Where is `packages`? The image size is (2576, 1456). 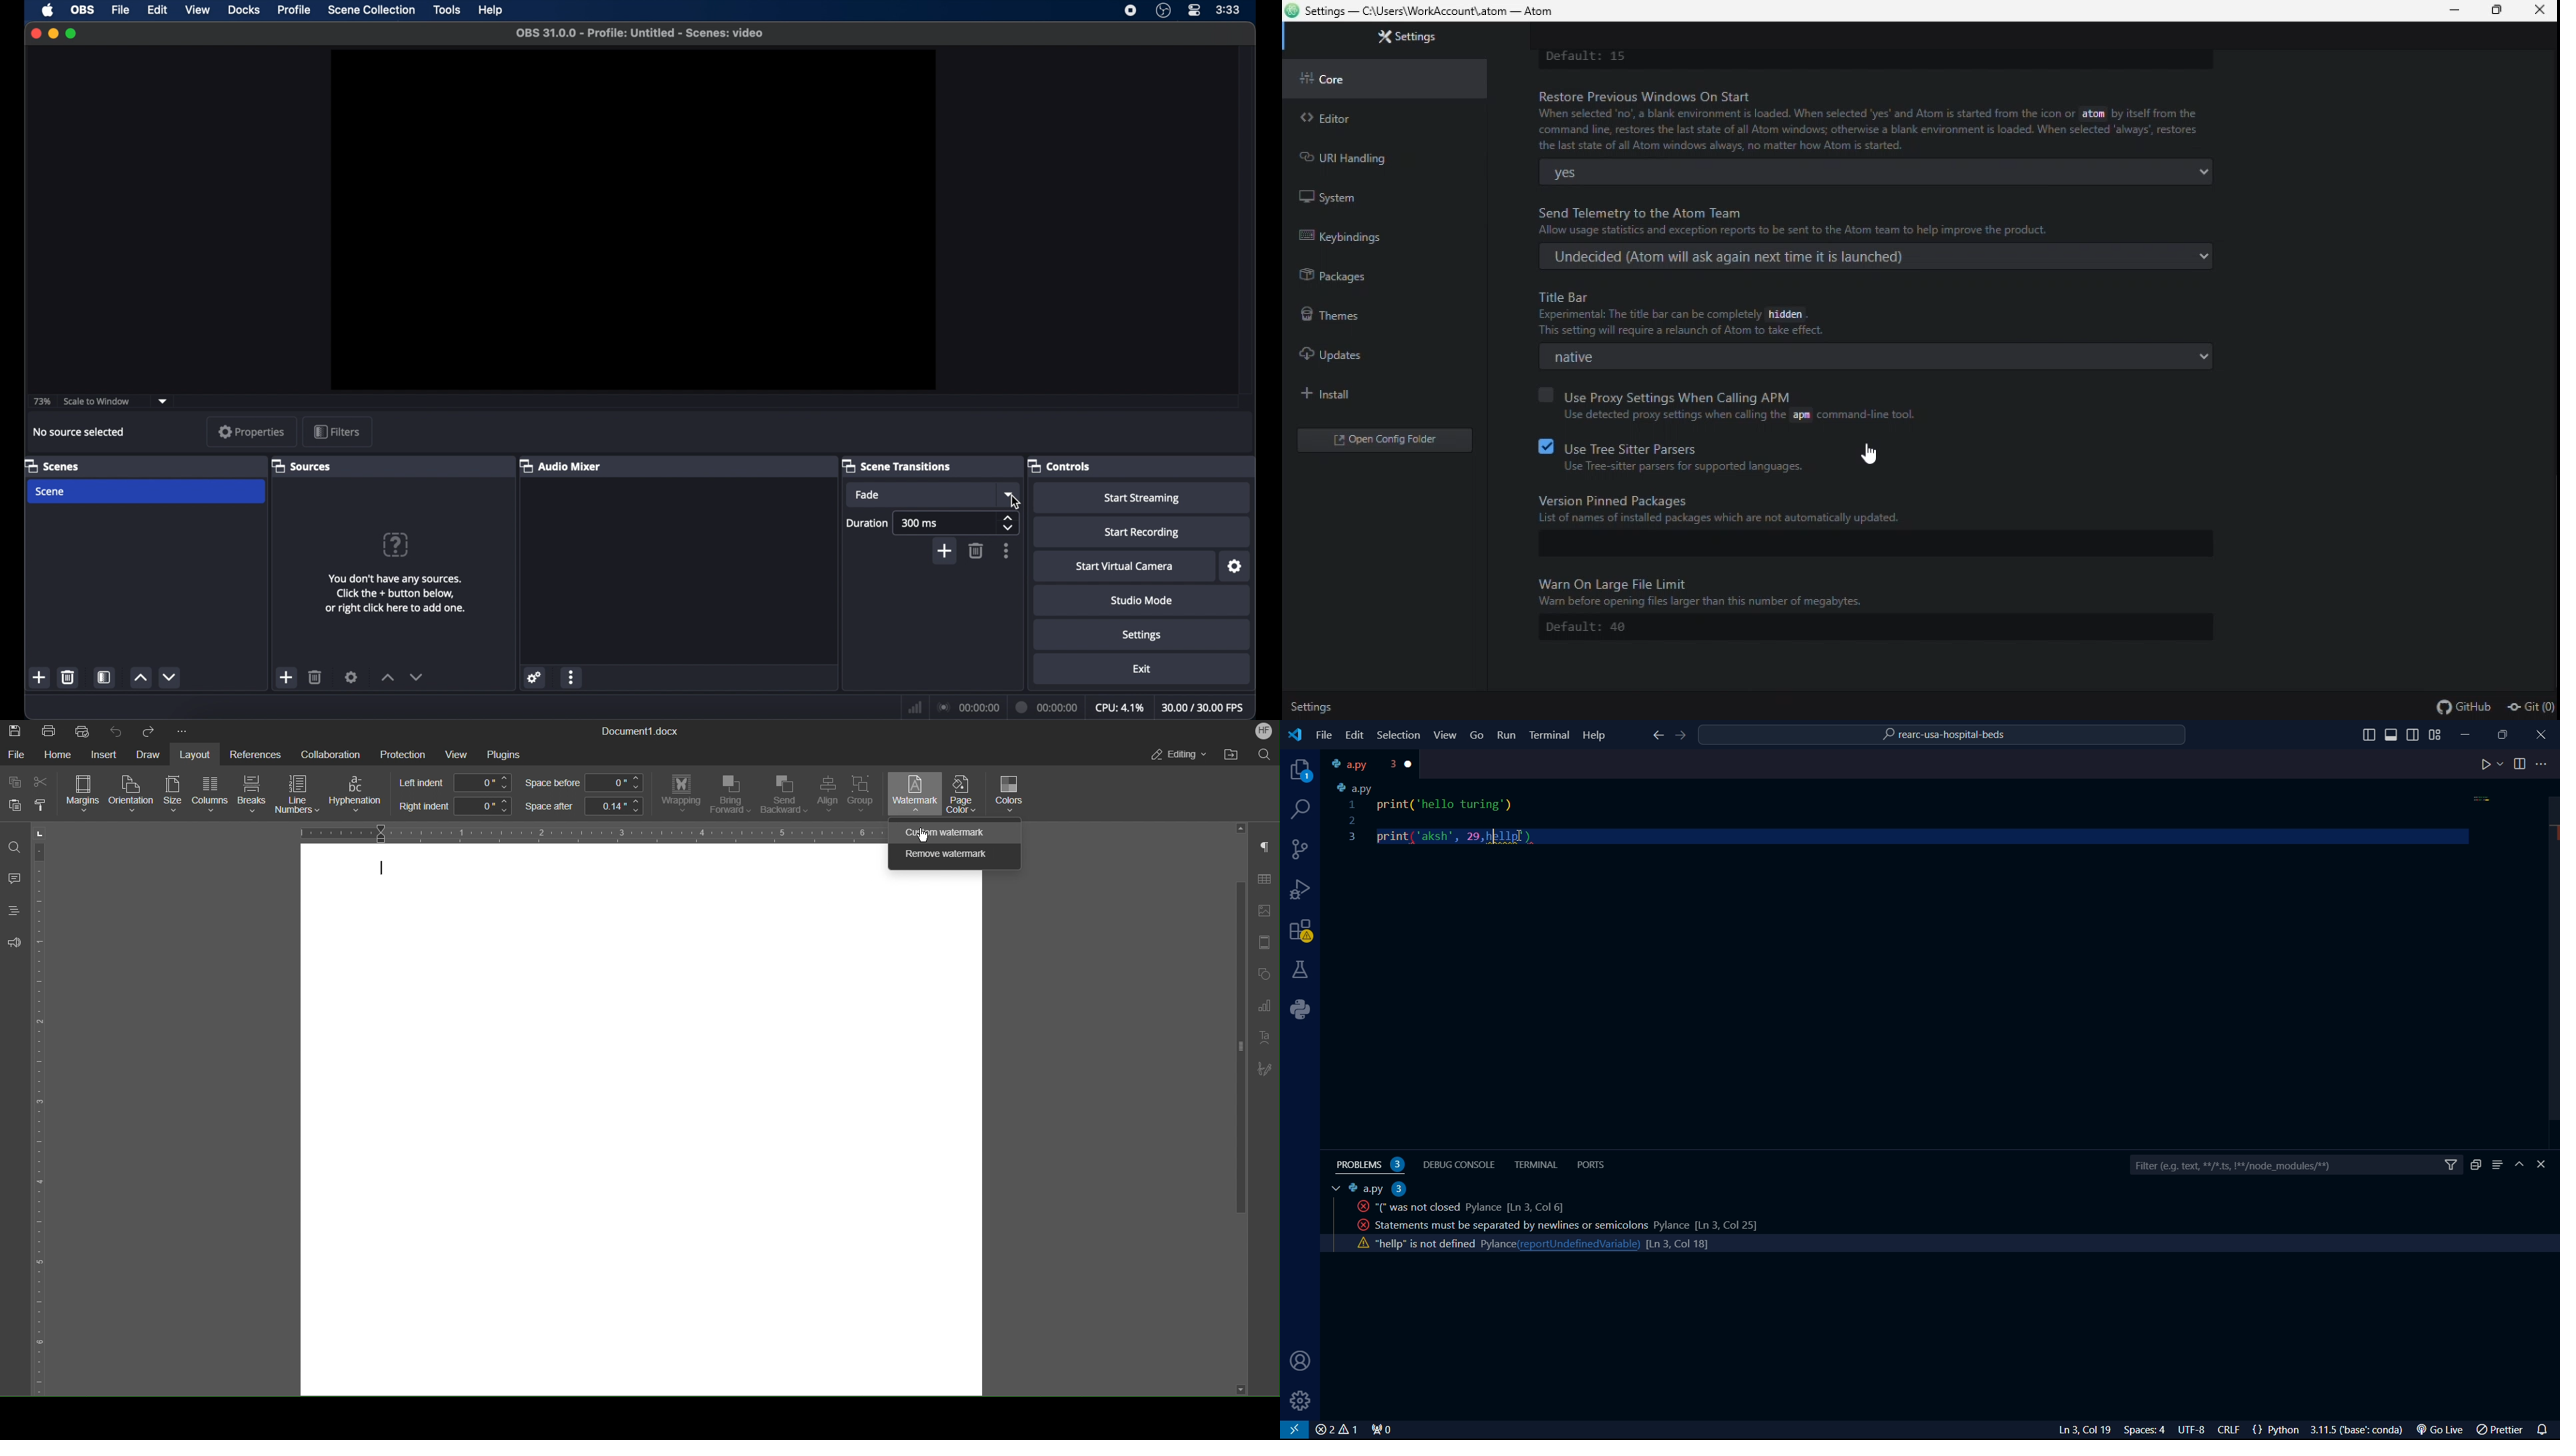
packages is located at coordinates (1366, 274).